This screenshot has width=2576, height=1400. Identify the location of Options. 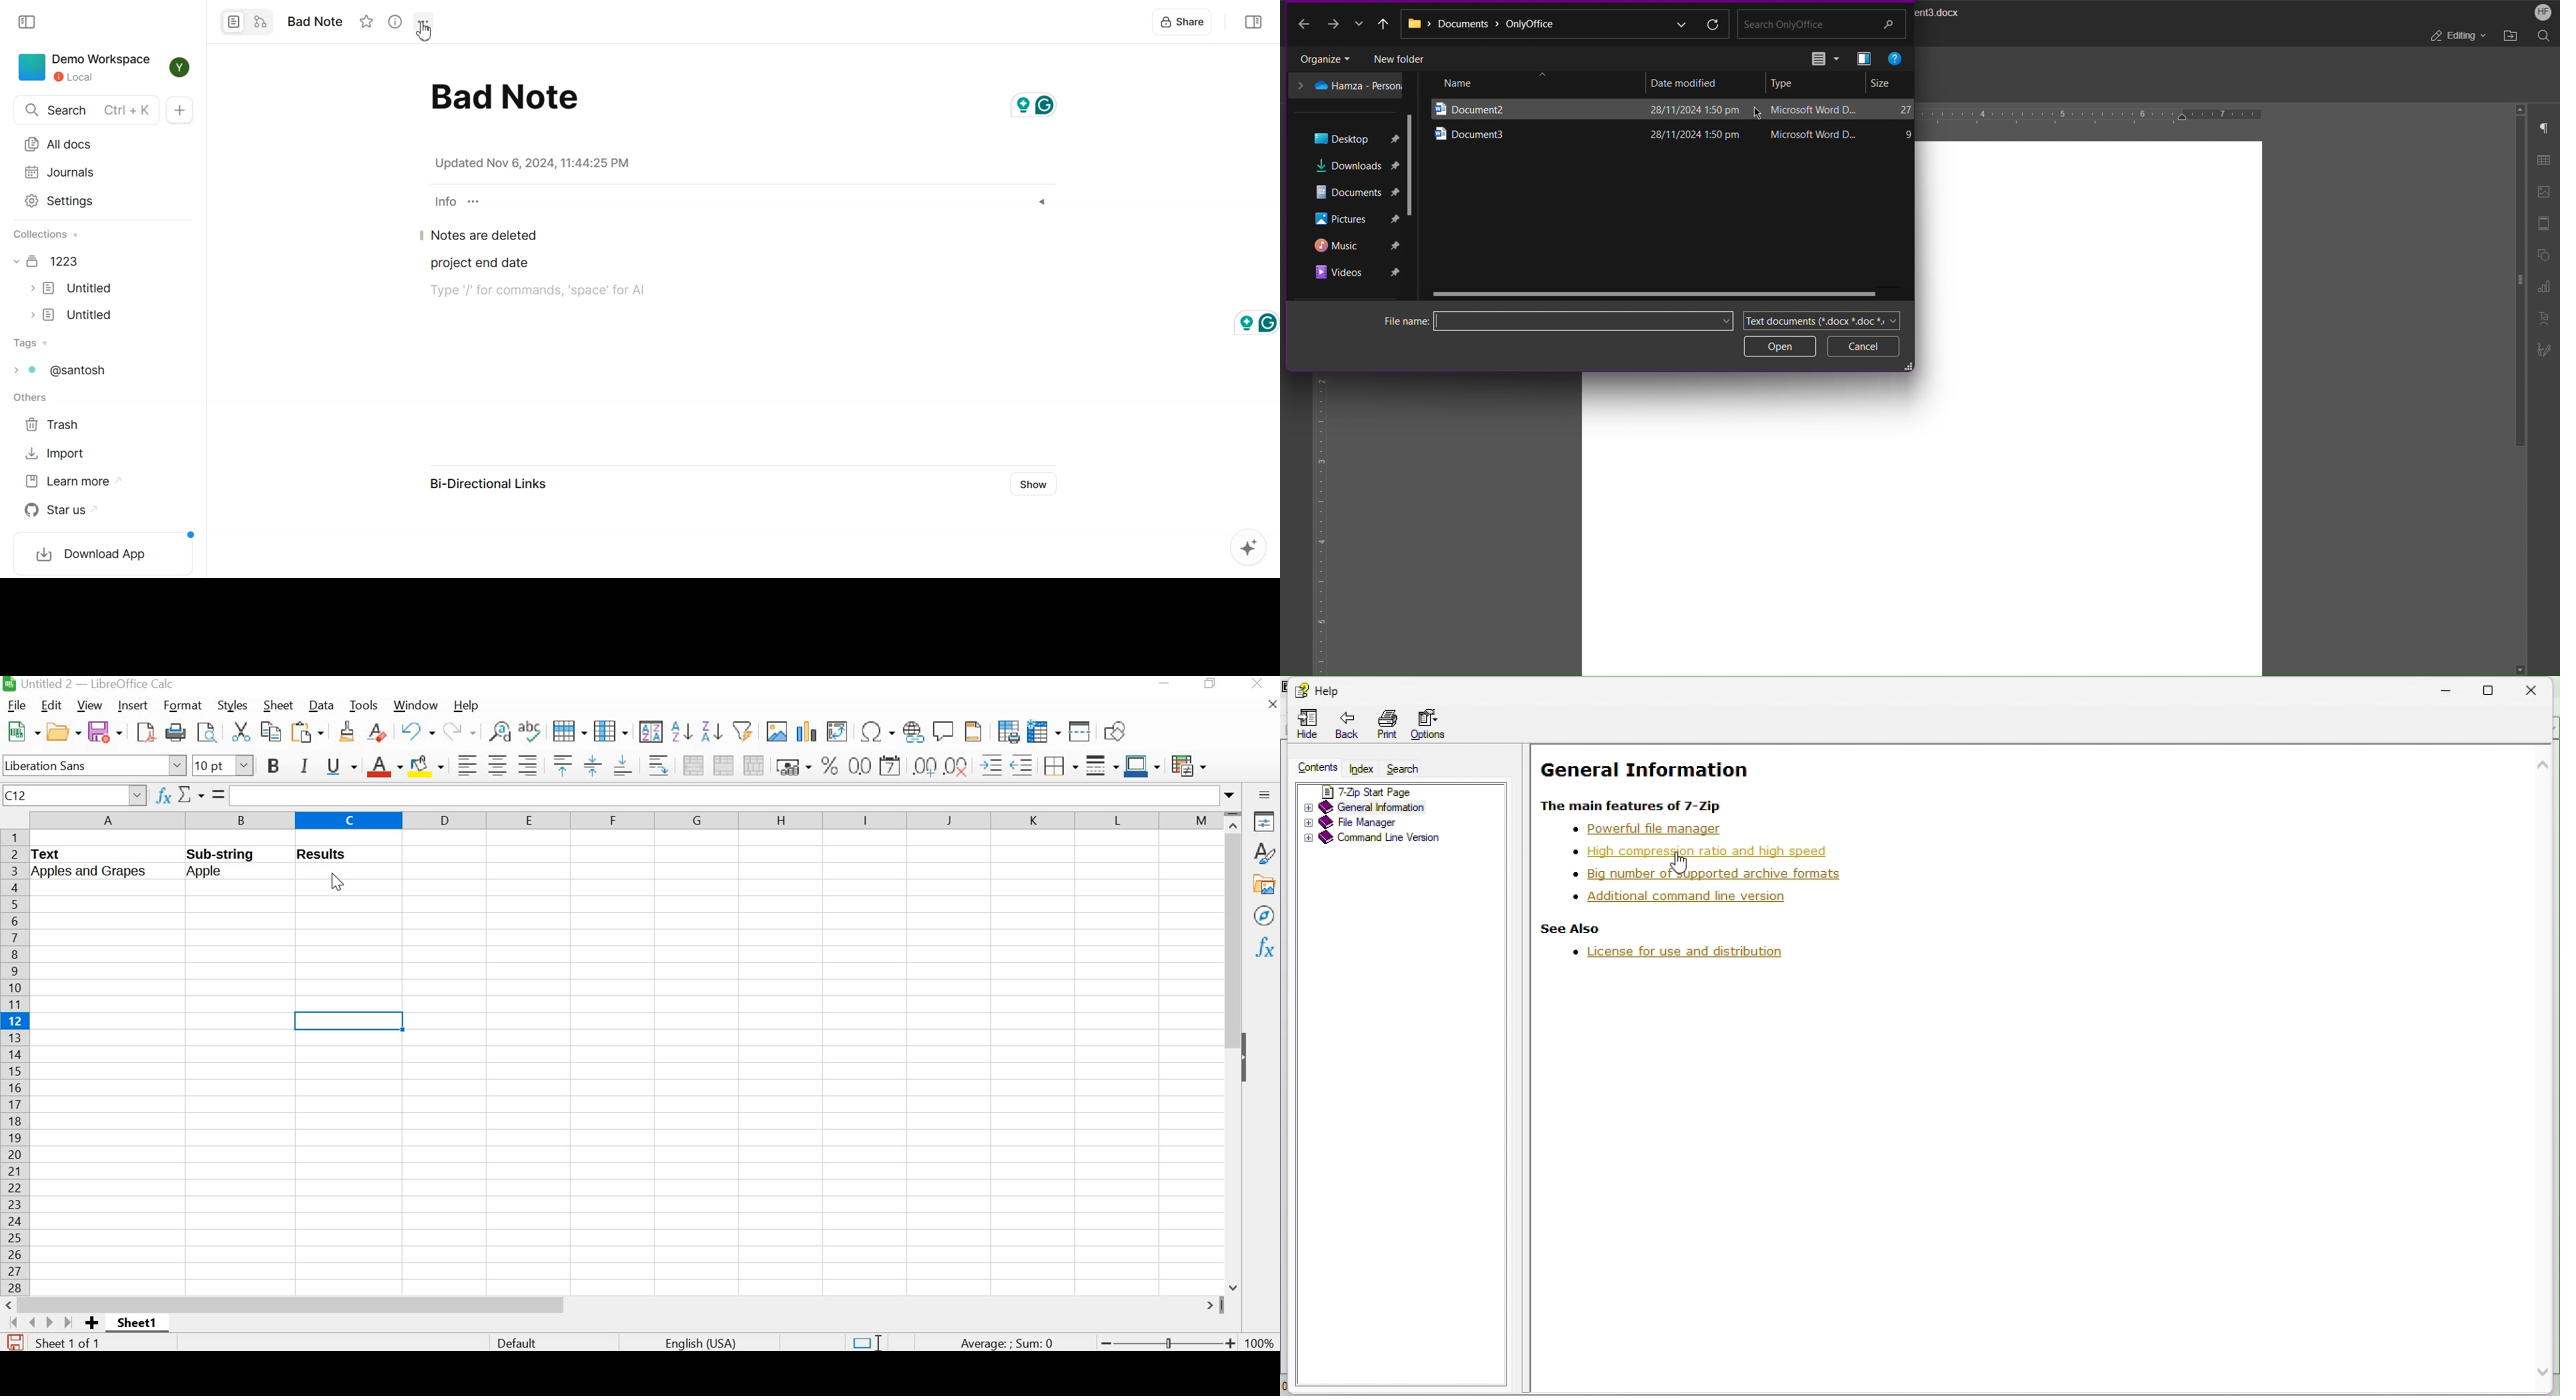
(1428, 723).